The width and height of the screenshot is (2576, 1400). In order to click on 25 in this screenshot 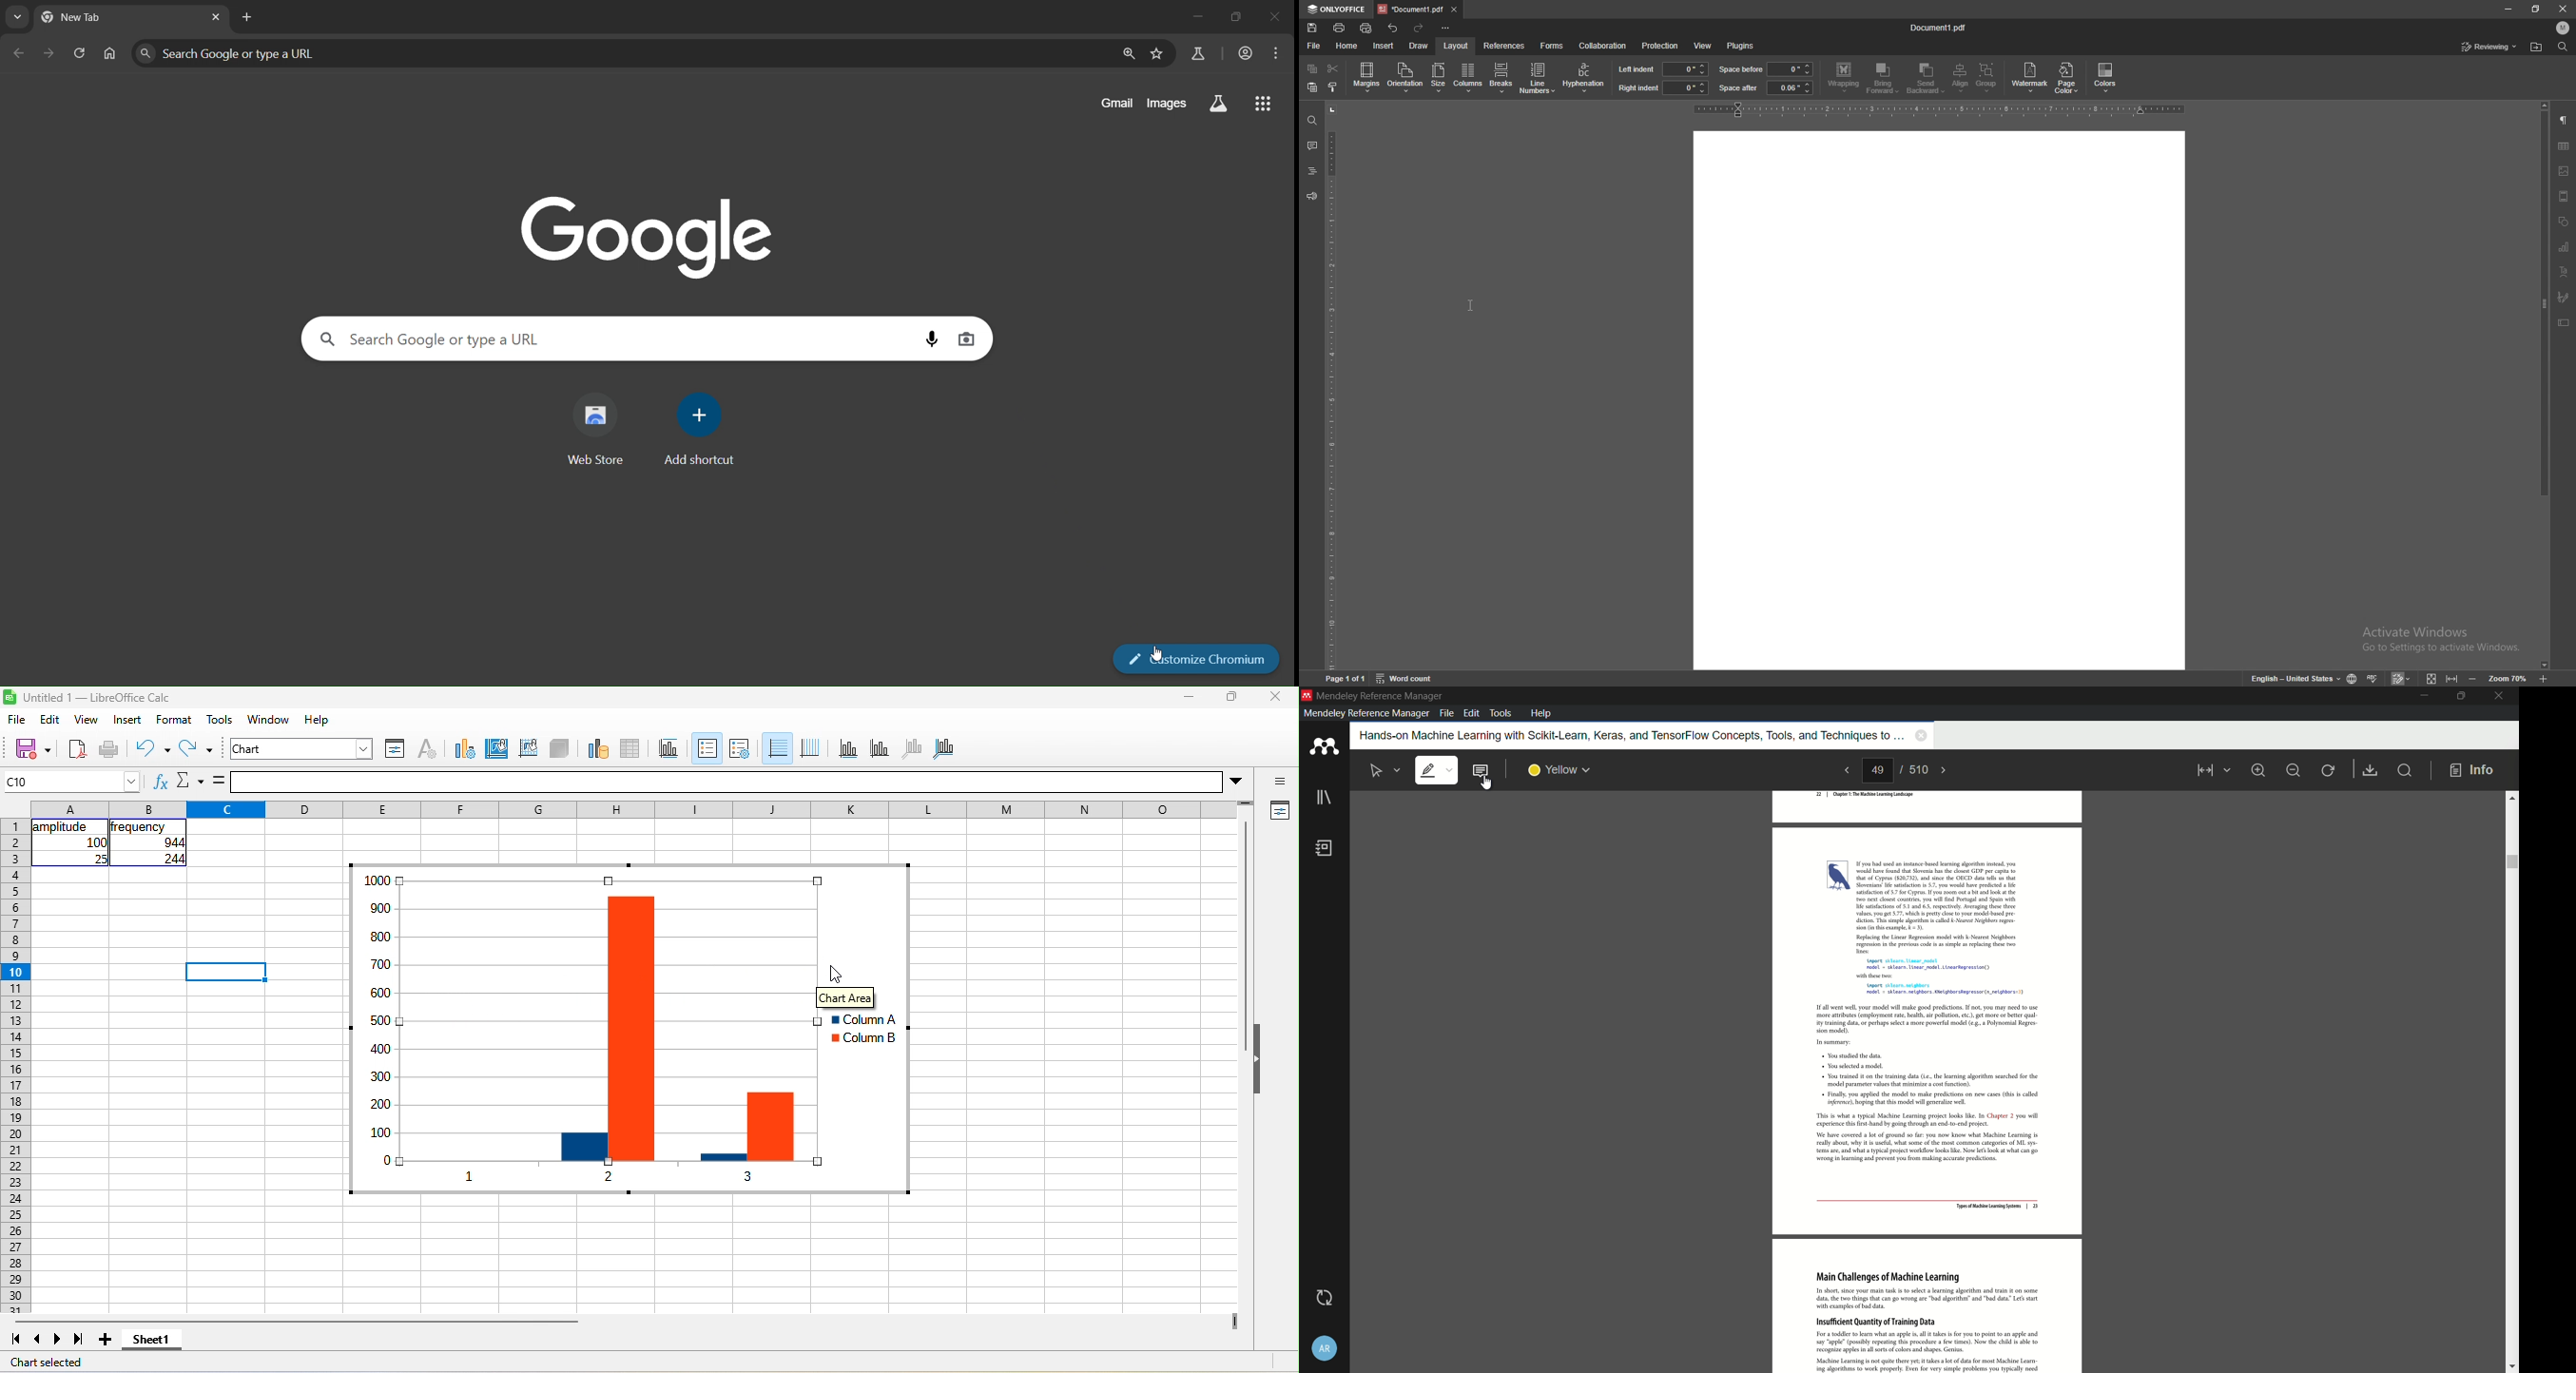, I will do `click(99, 859)`.